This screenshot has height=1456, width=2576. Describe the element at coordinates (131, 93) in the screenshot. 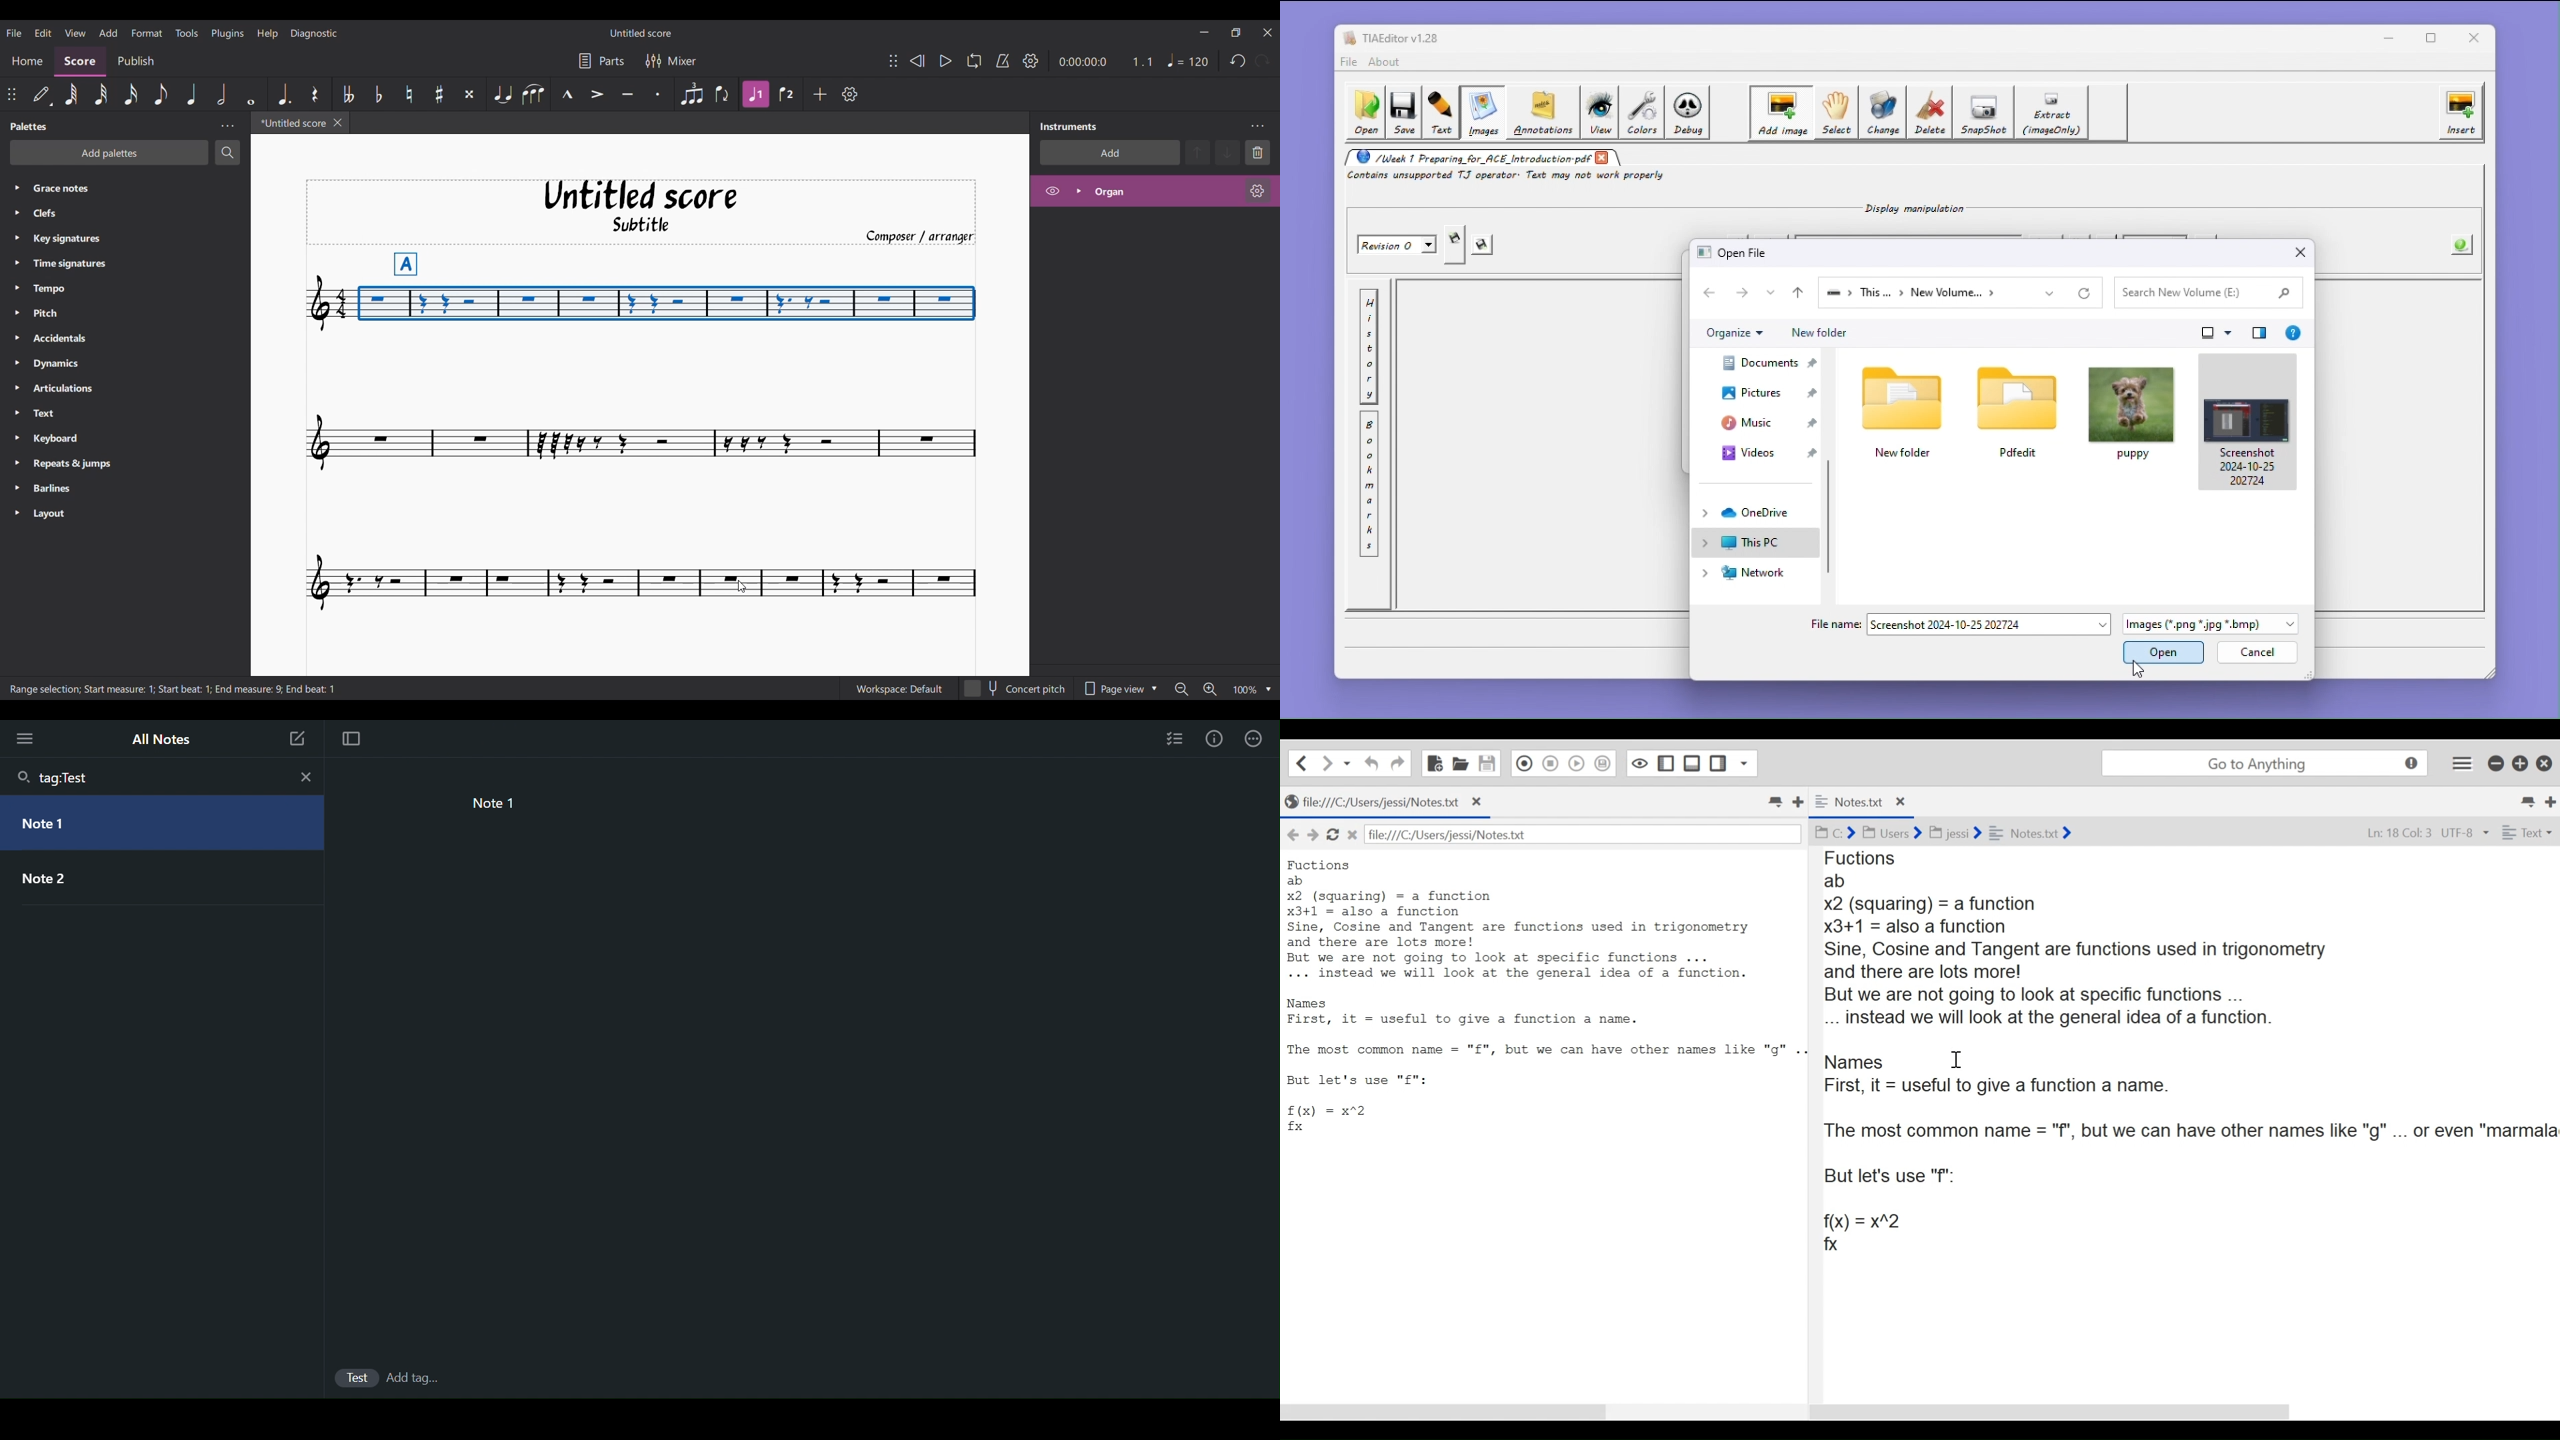

I see `16th note` at that location.